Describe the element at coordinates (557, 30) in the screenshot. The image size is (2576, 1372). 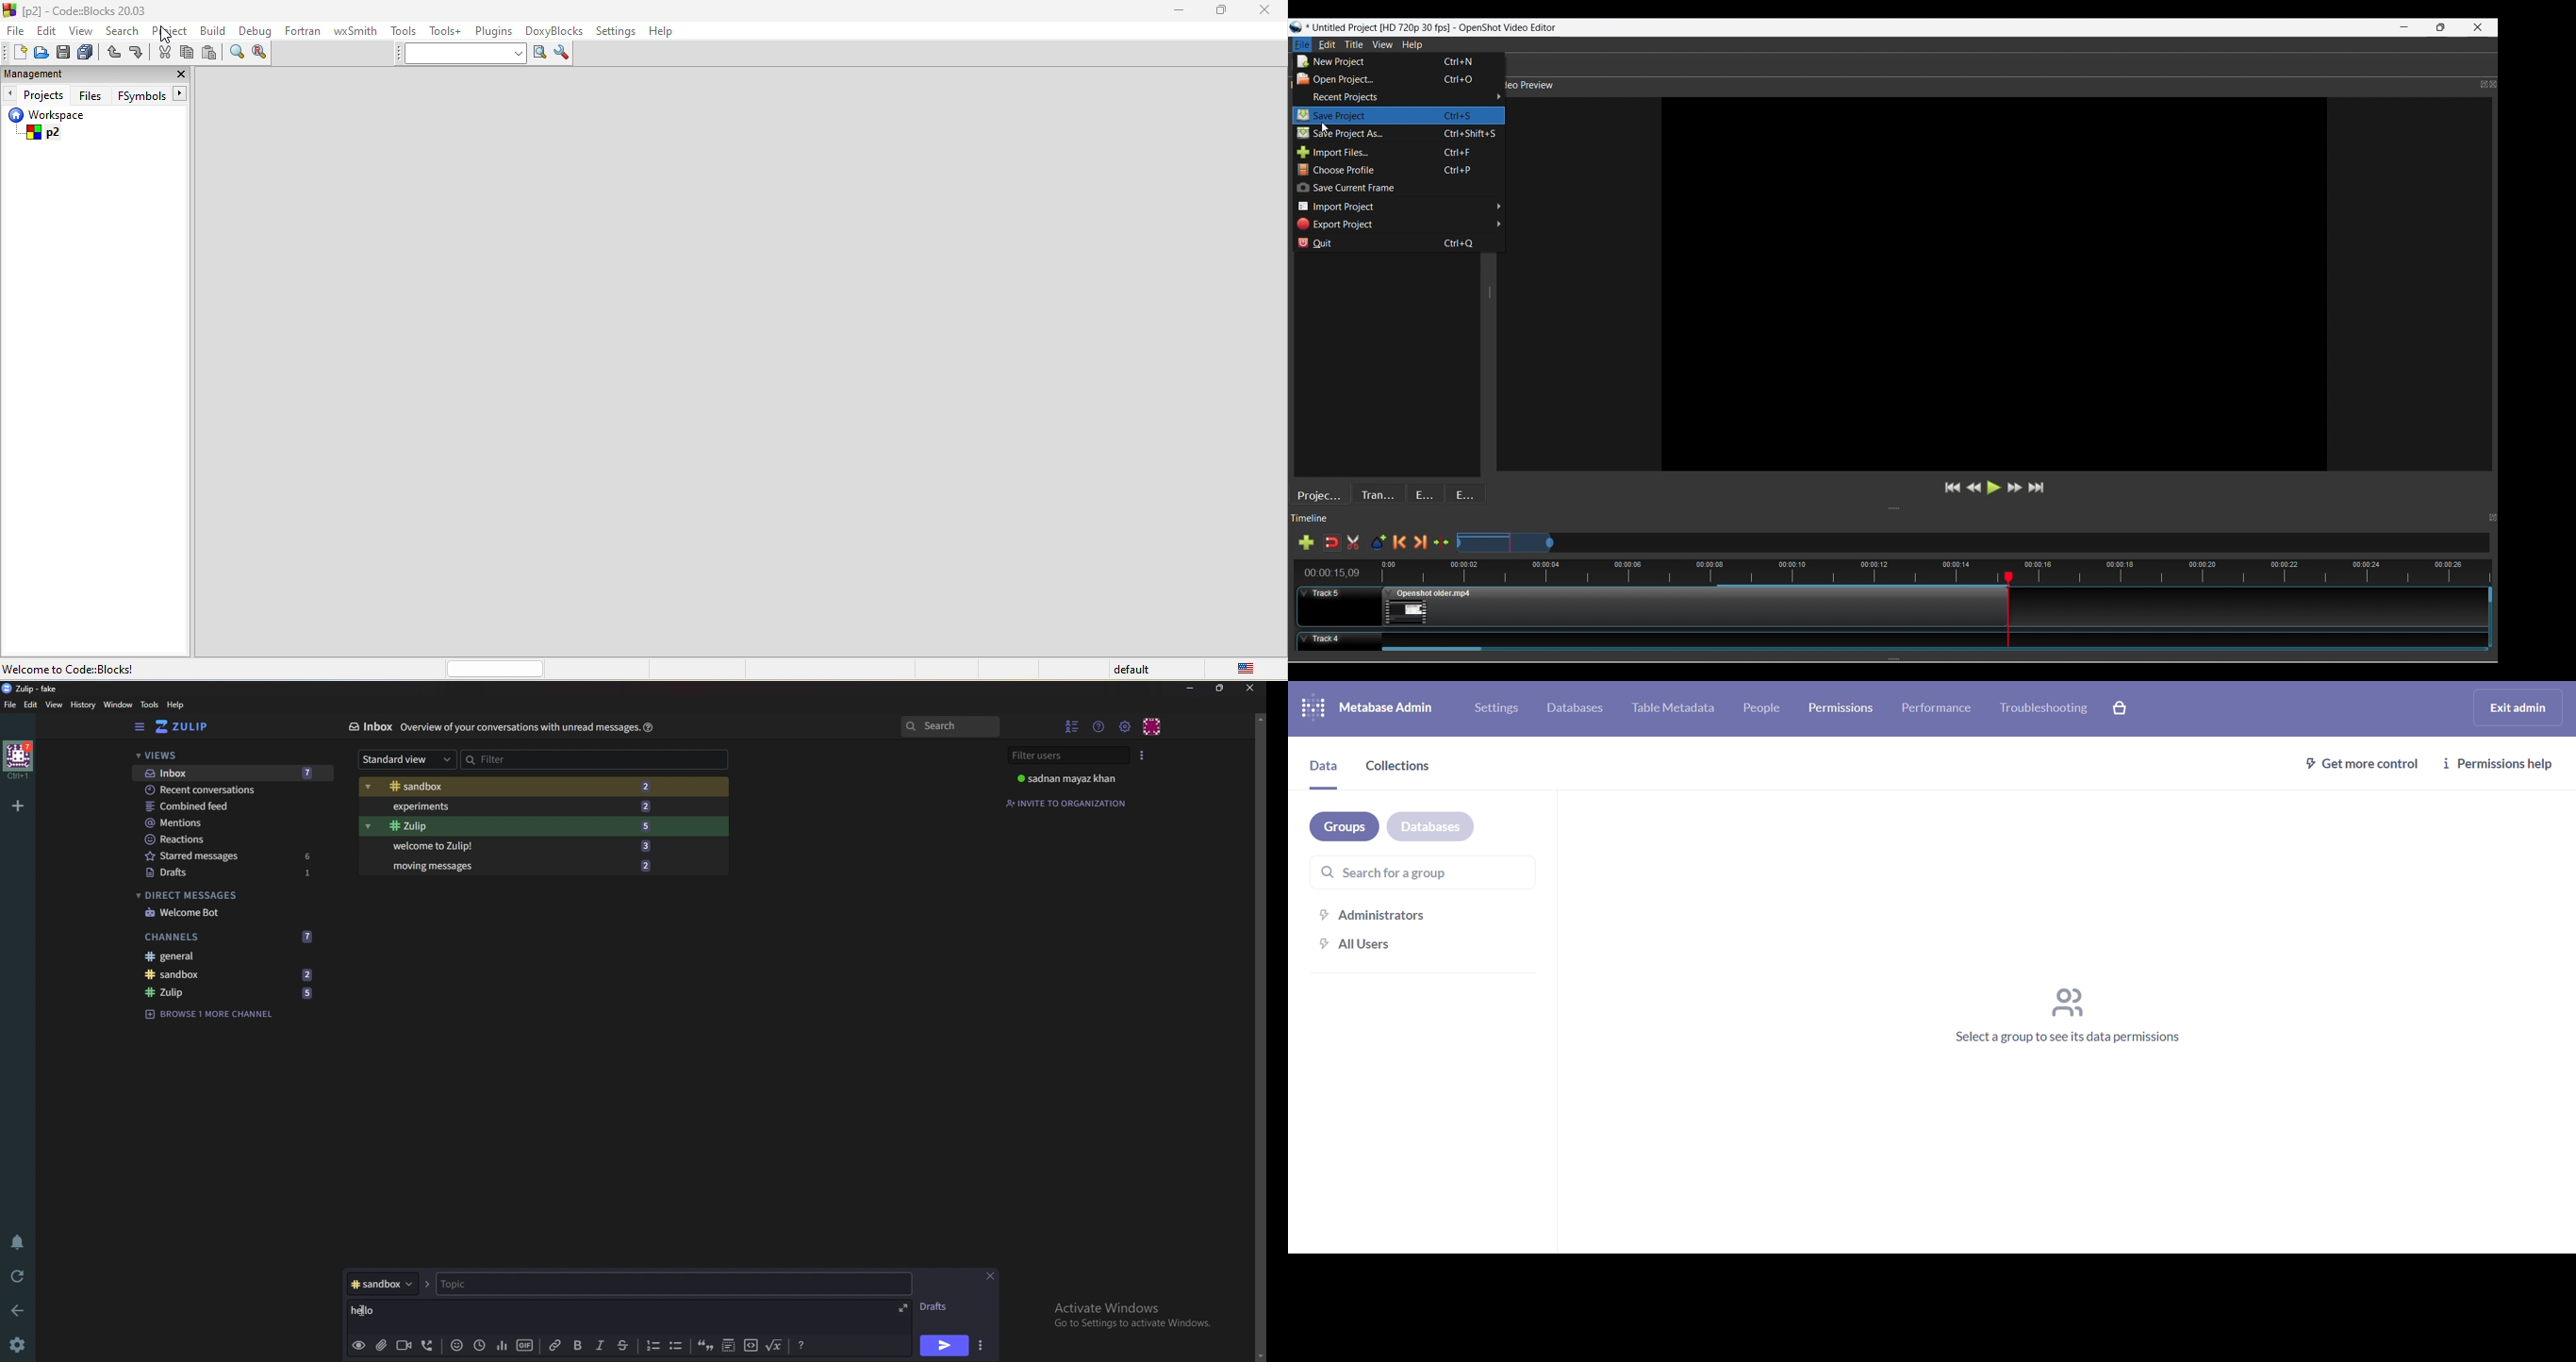
I see `doxyblocks` at that location.